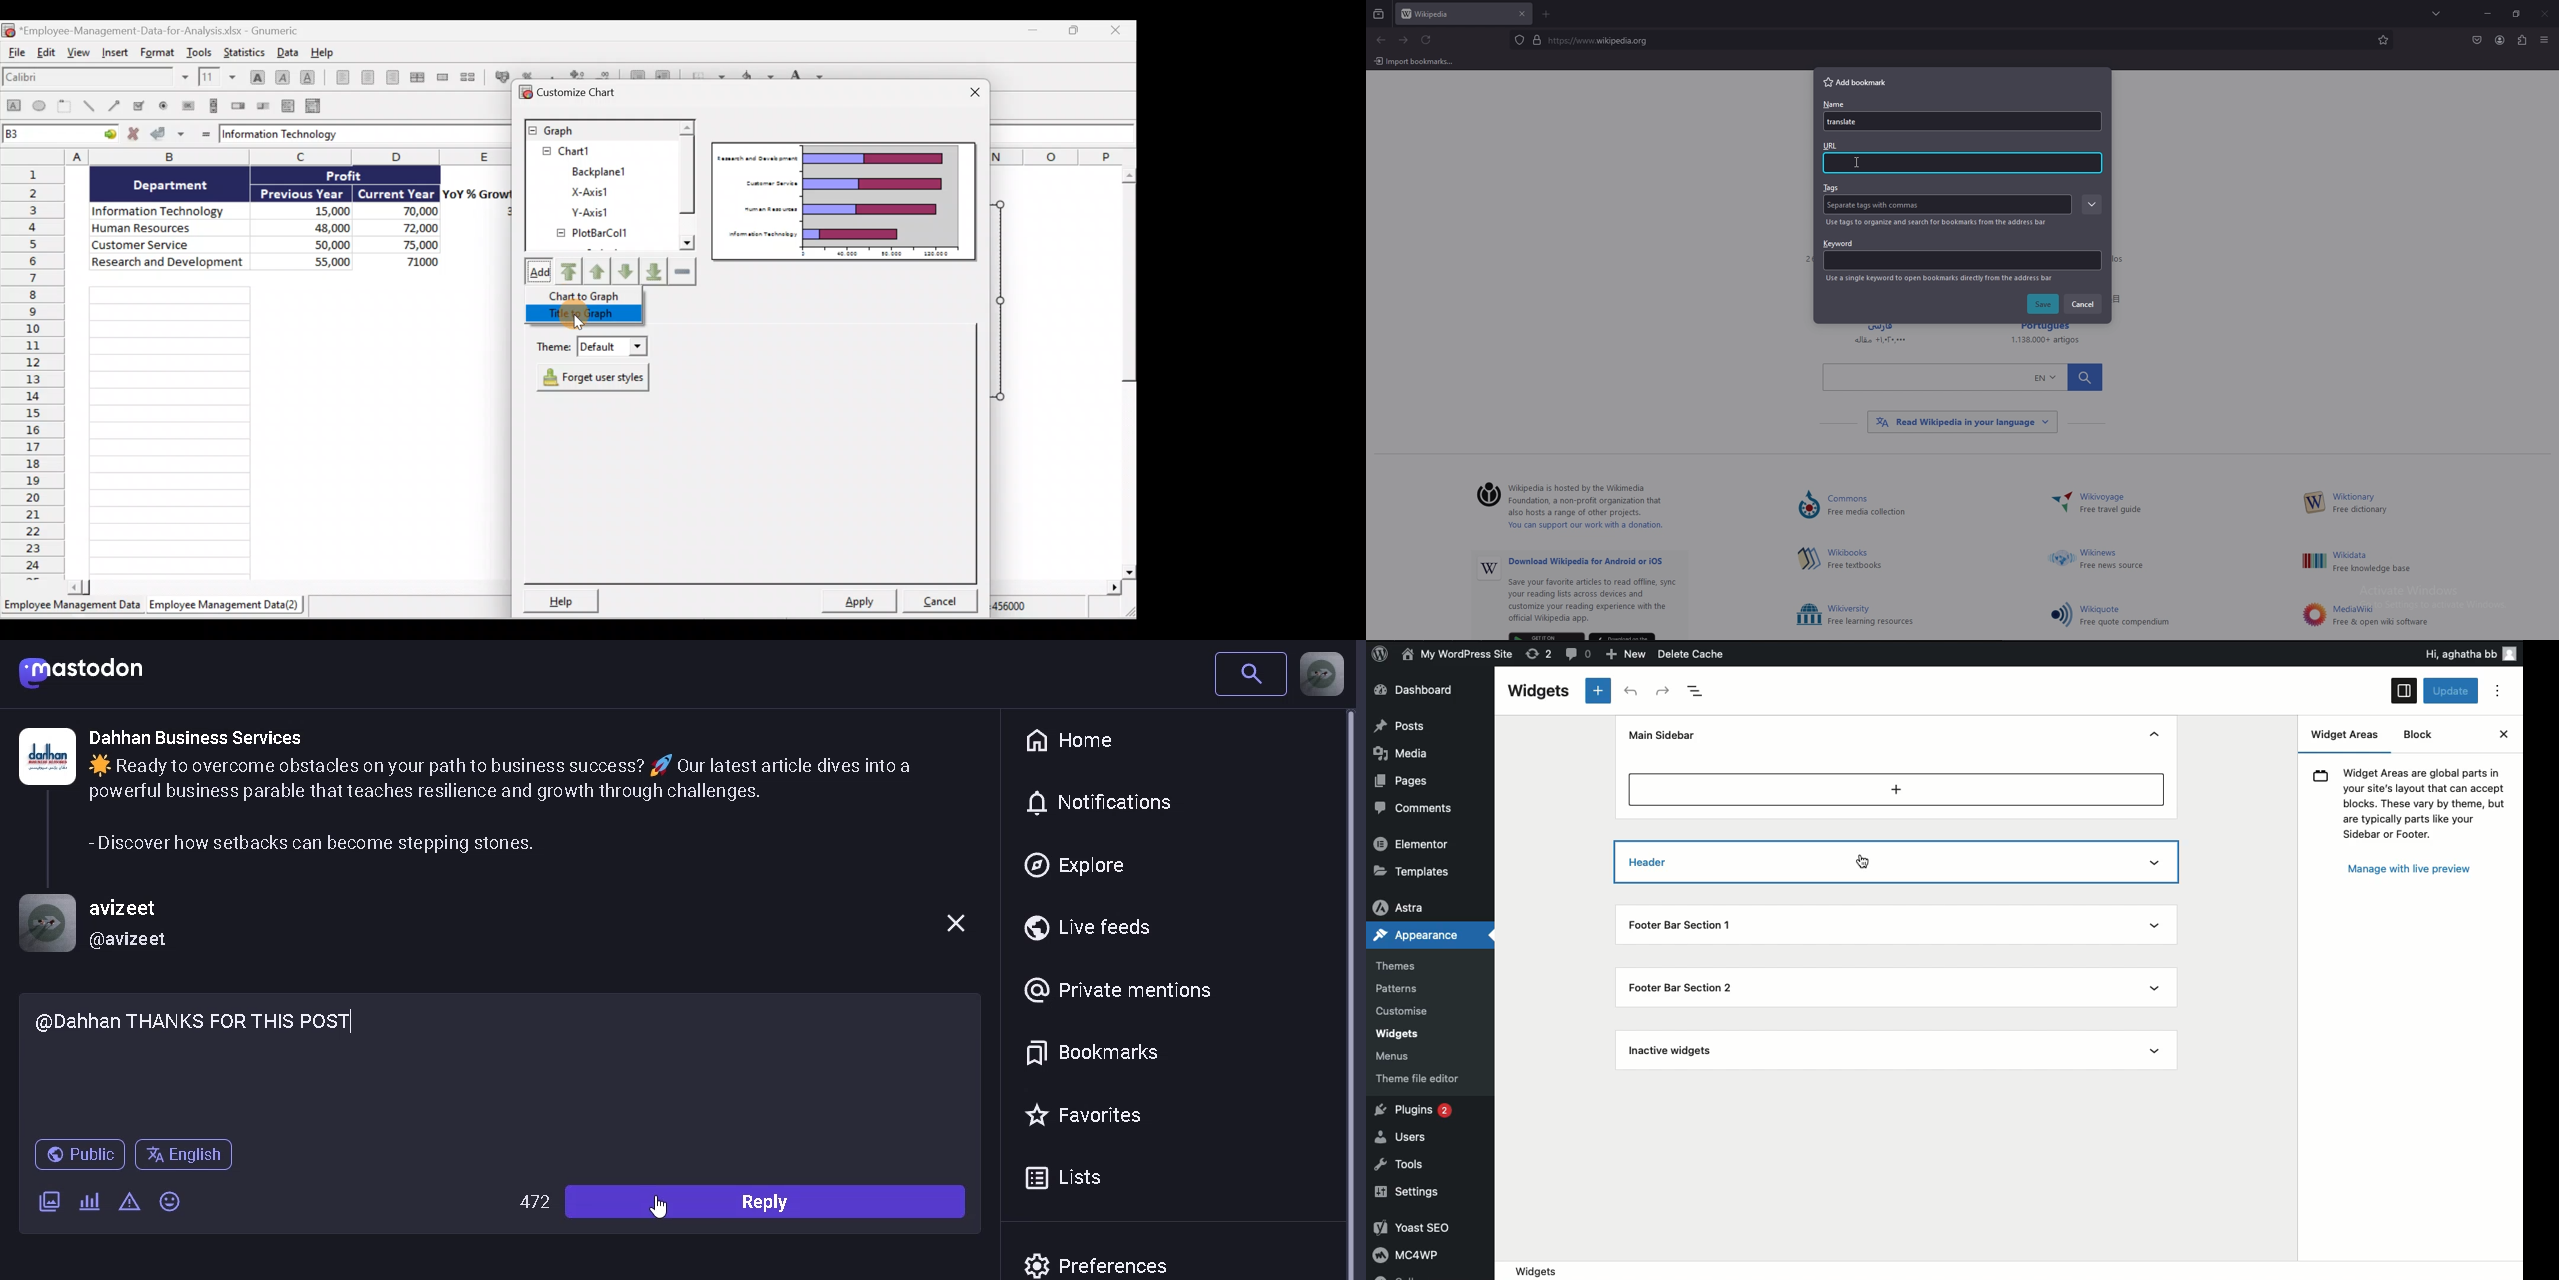 Image resolution: width=2576 pixels, height=1288 pixels. What do you see at coordinates (1067, 1179) in the screenshot?
I see `lists` at bounding box center [1067, 1179].